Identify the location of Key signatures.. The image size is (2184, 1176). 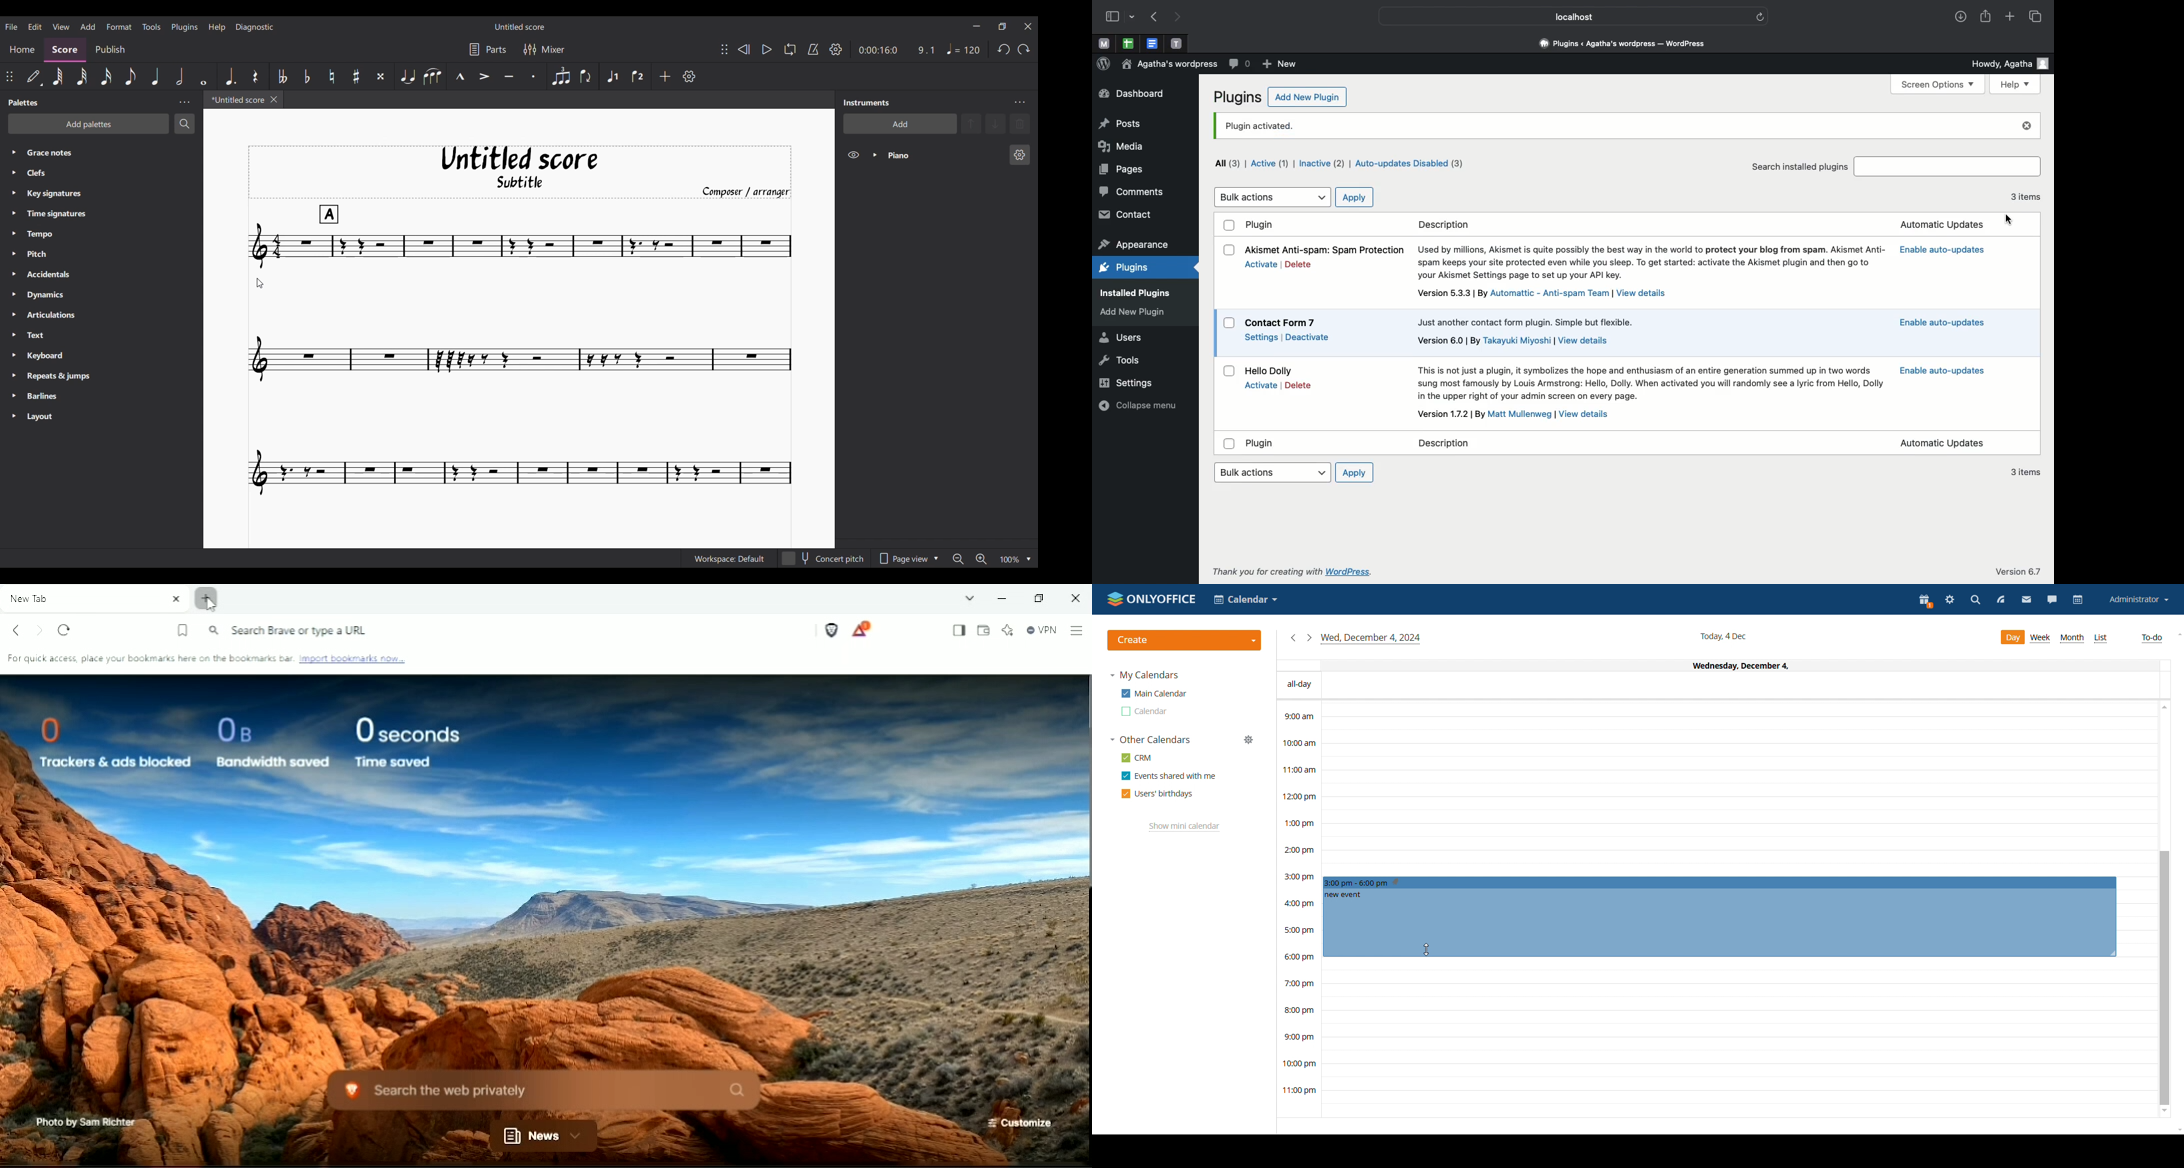
(63, 195).